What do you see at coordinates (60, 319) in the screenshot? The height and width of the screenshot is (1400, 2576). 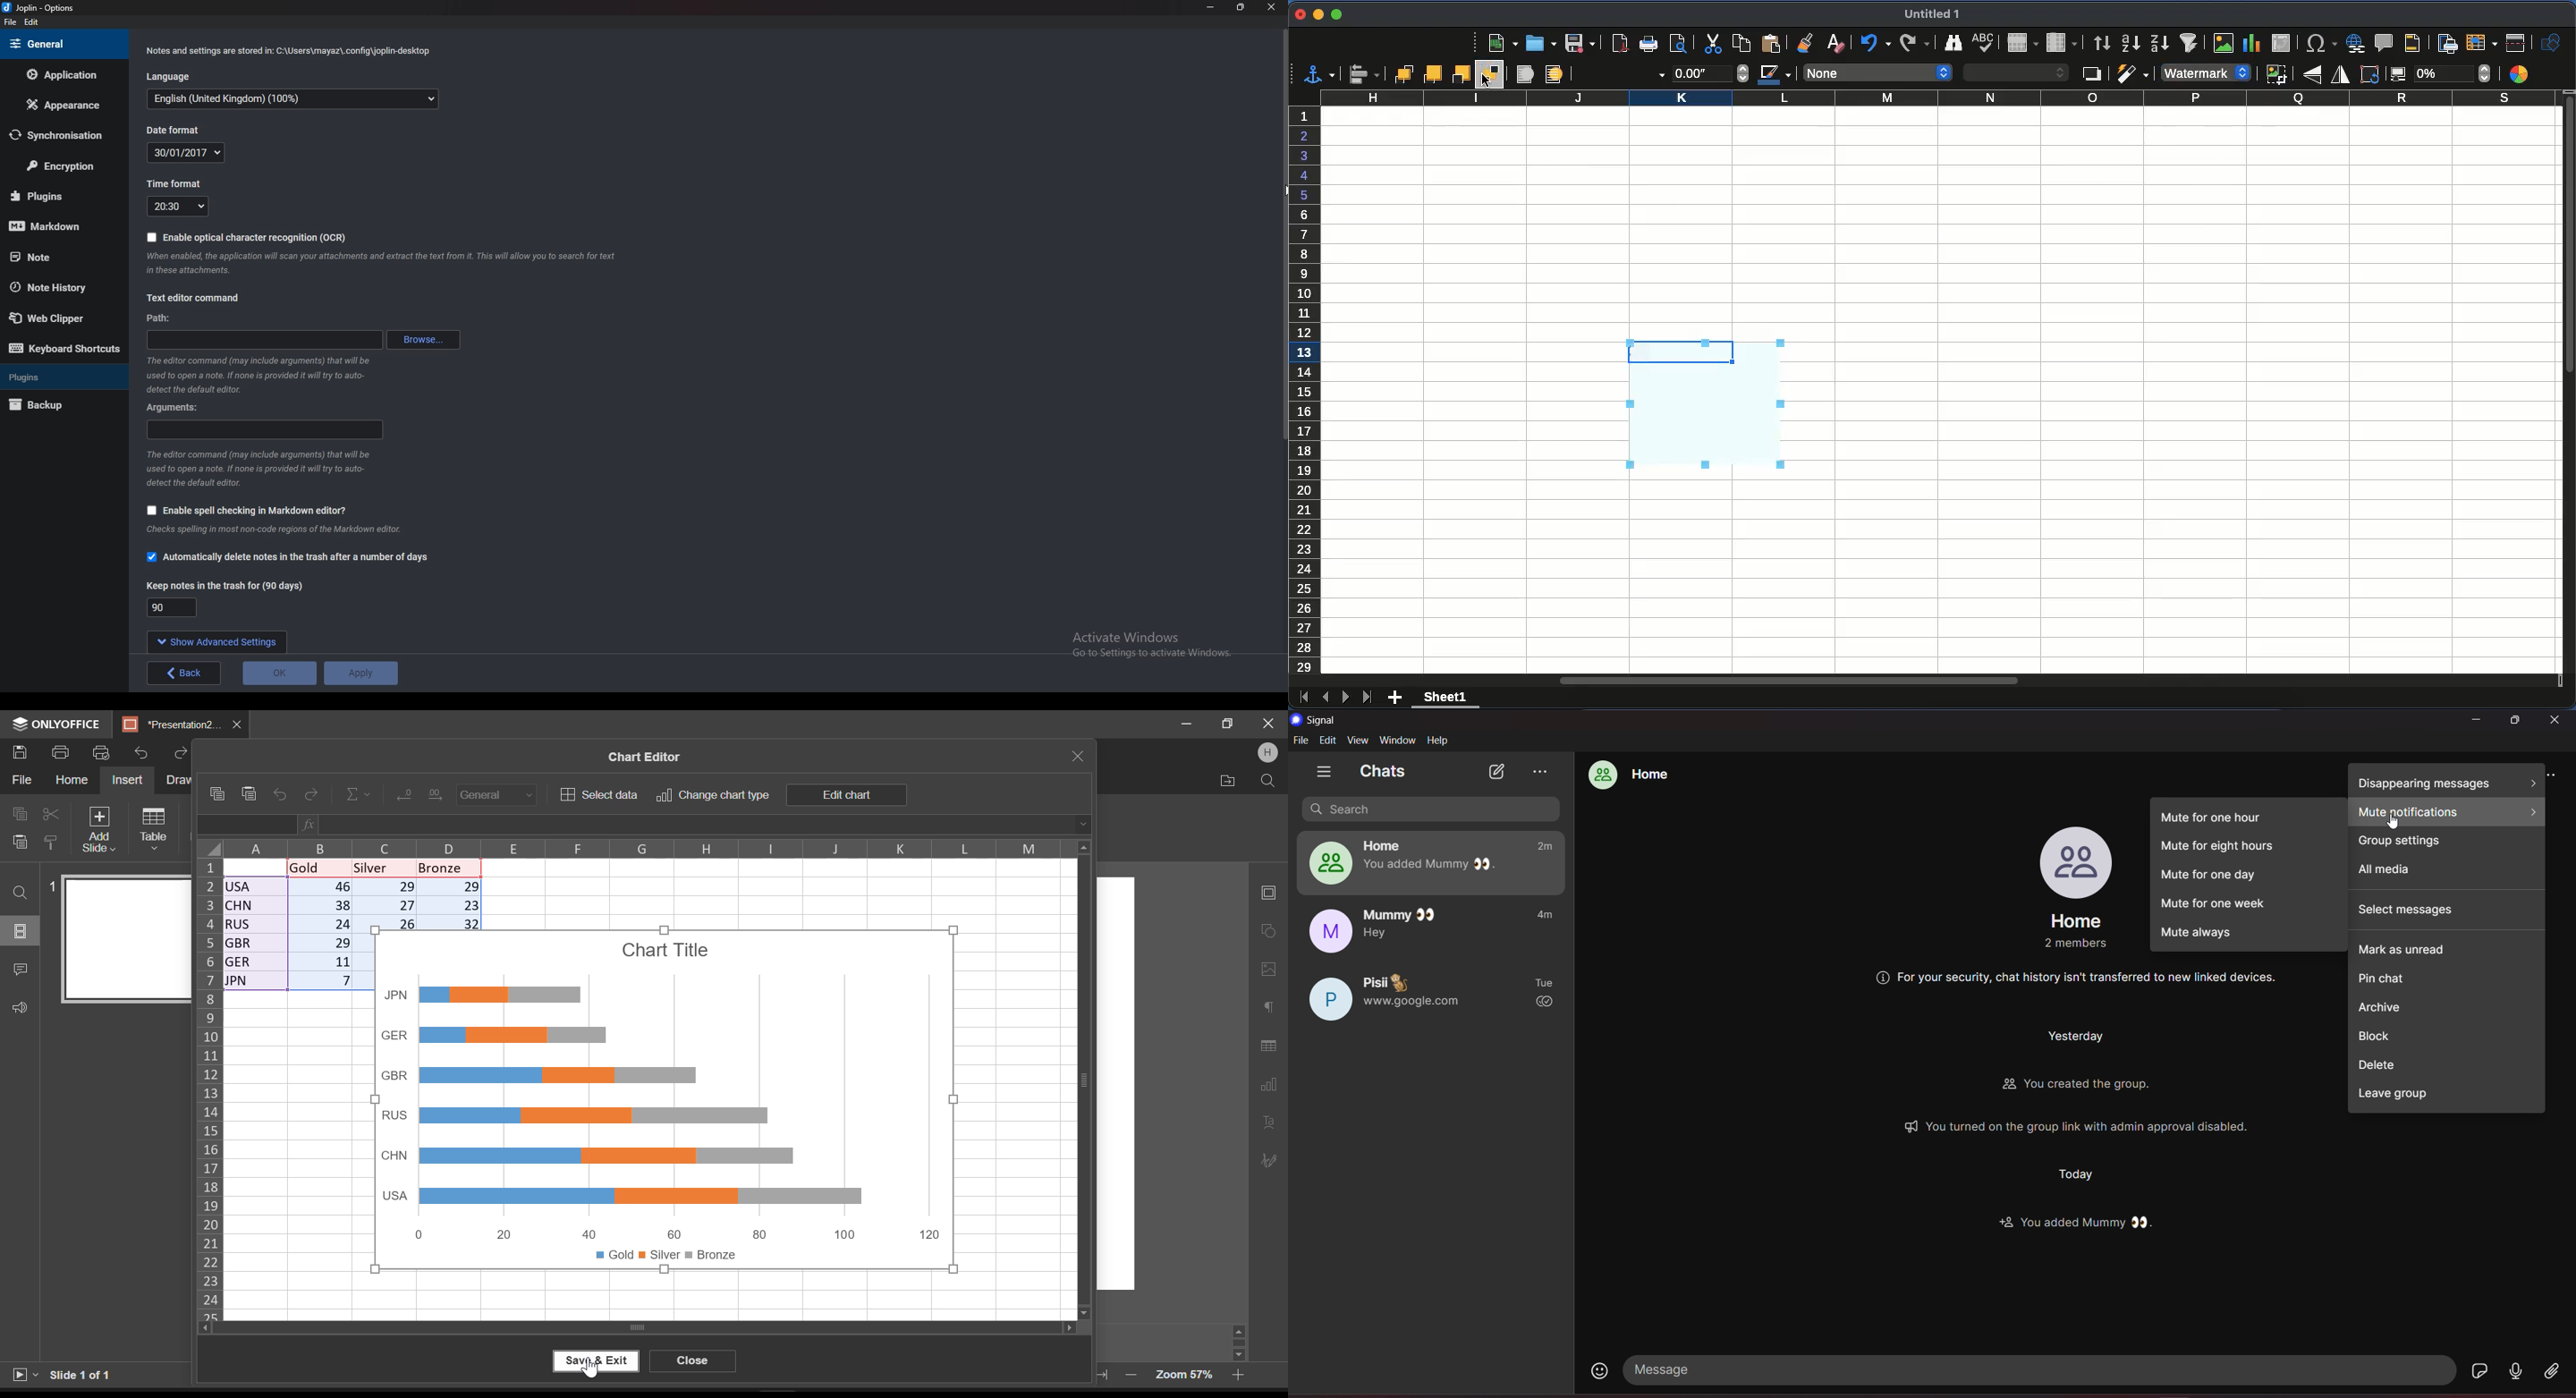 I see `Web clipper` at bounding box center [60, 319].